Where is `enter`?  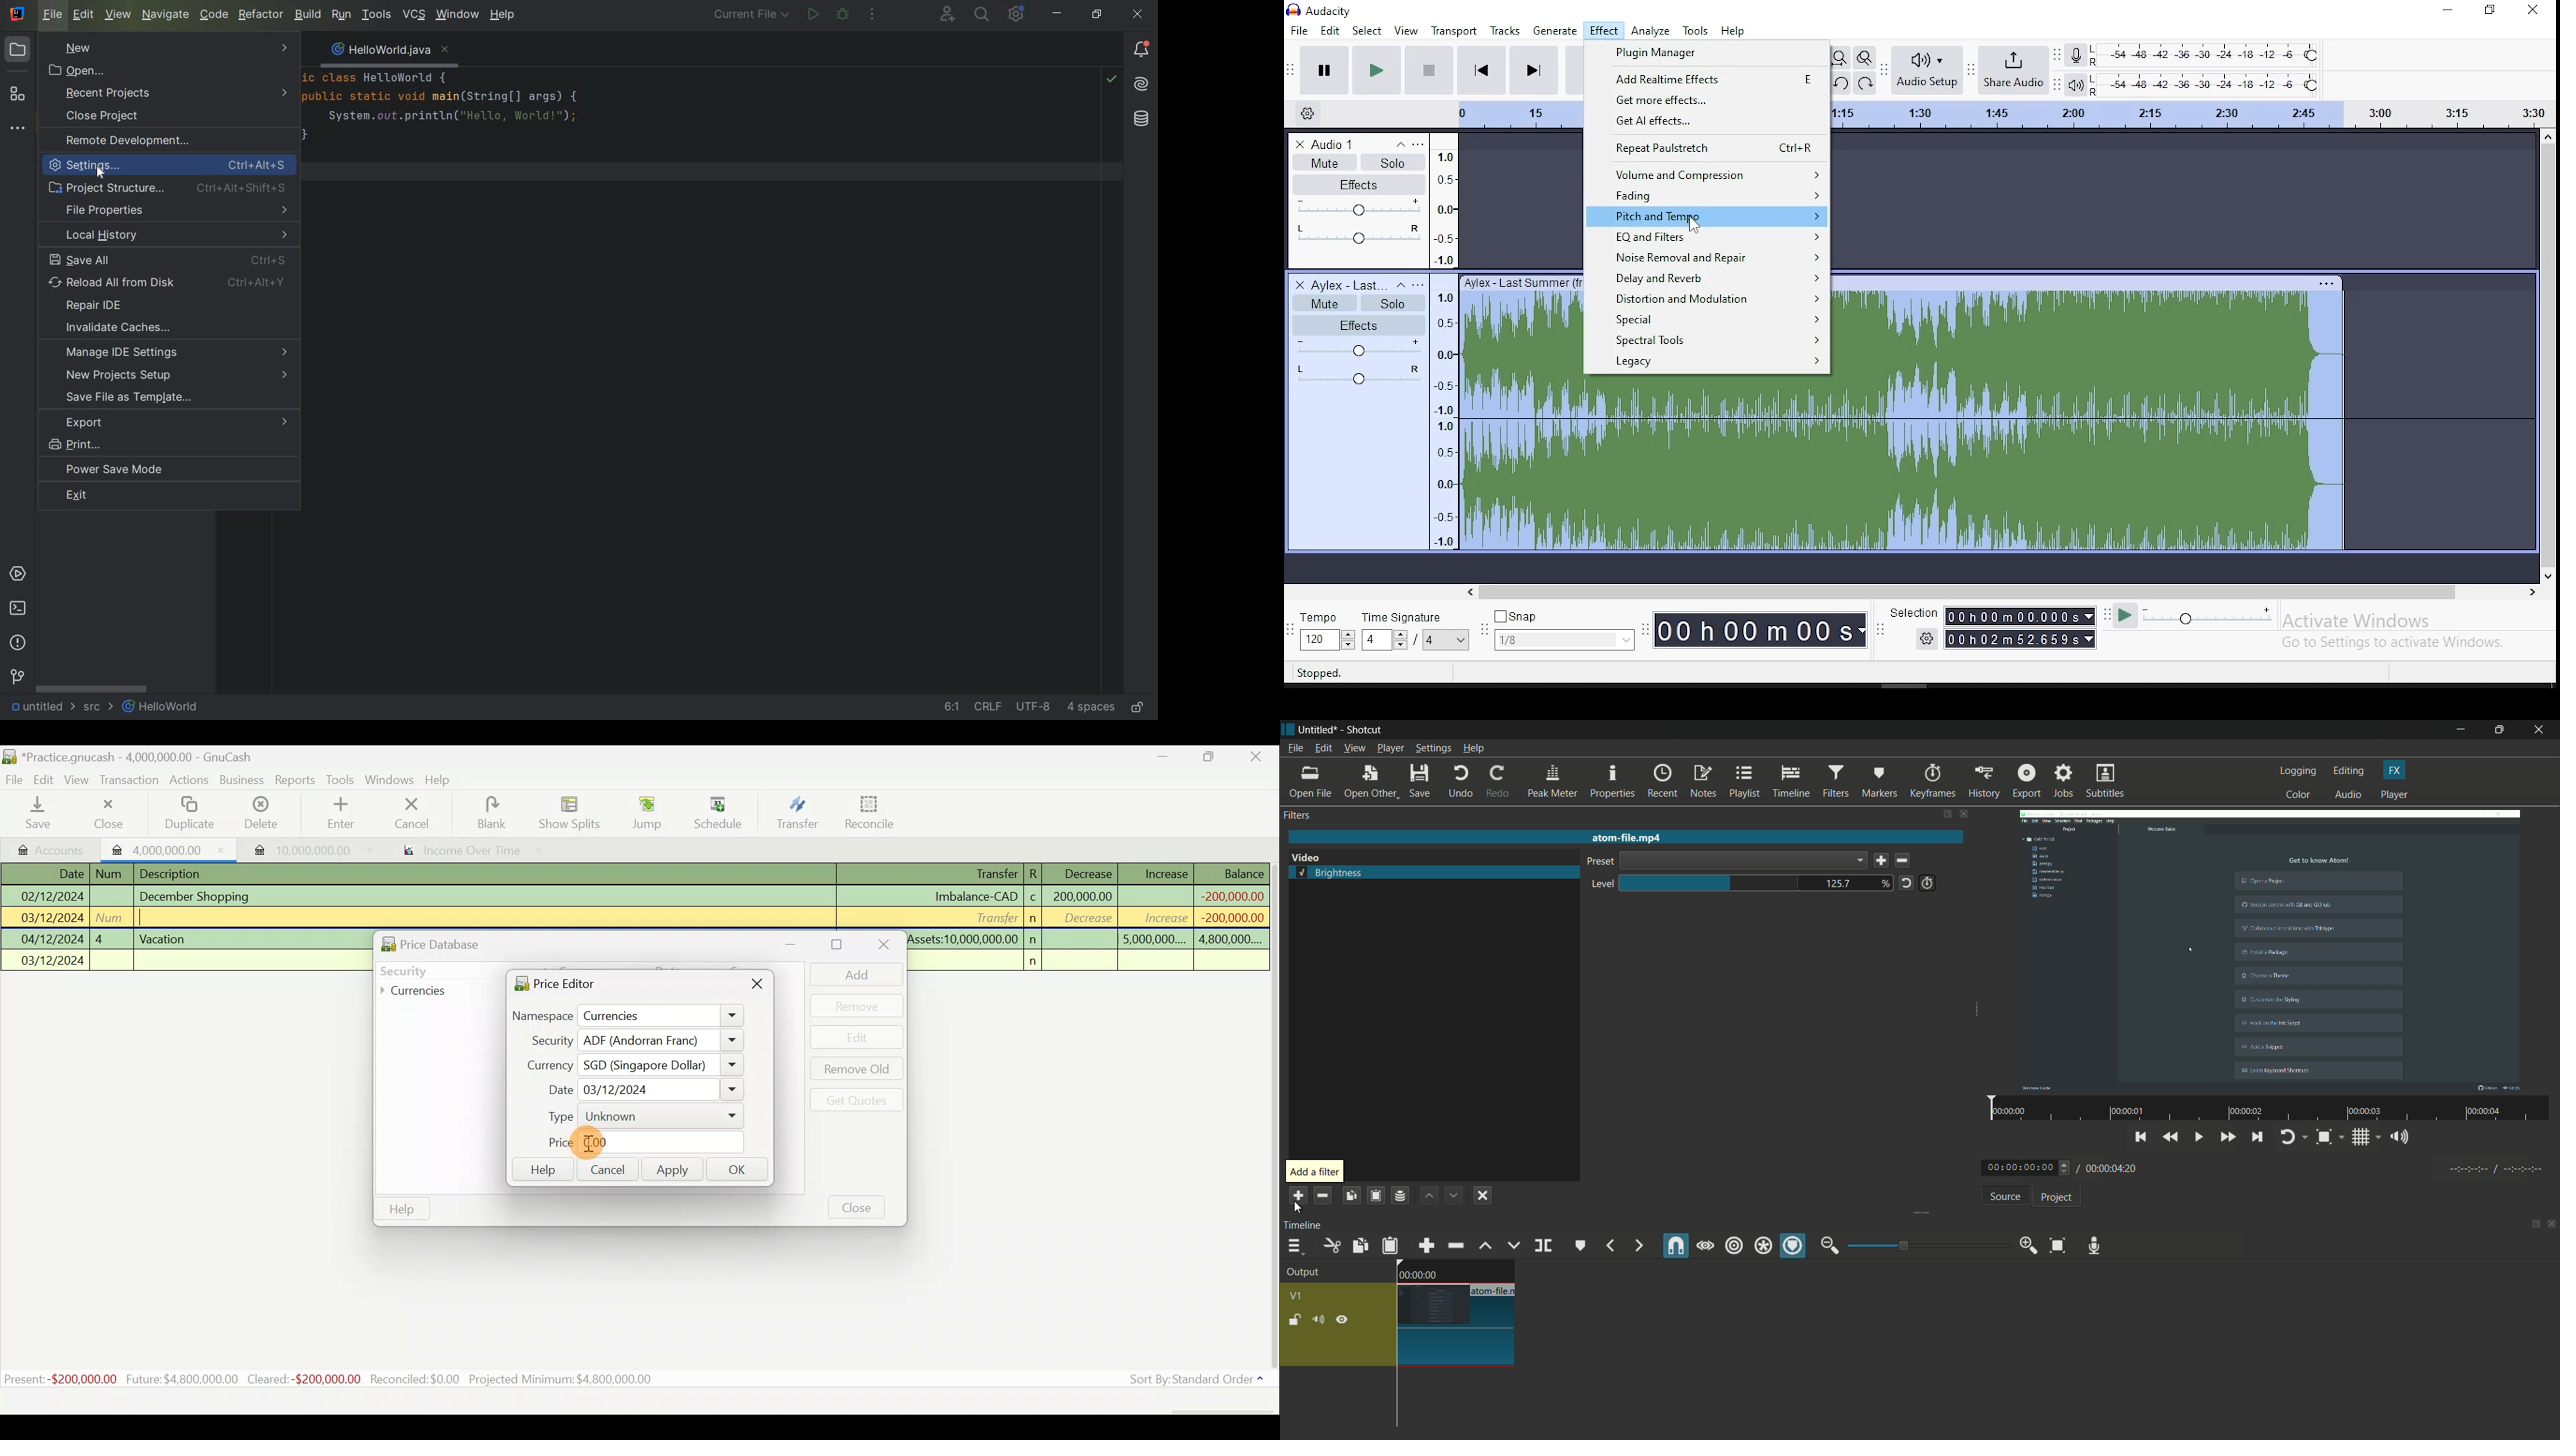 enter is located at coordinates (345, 814).